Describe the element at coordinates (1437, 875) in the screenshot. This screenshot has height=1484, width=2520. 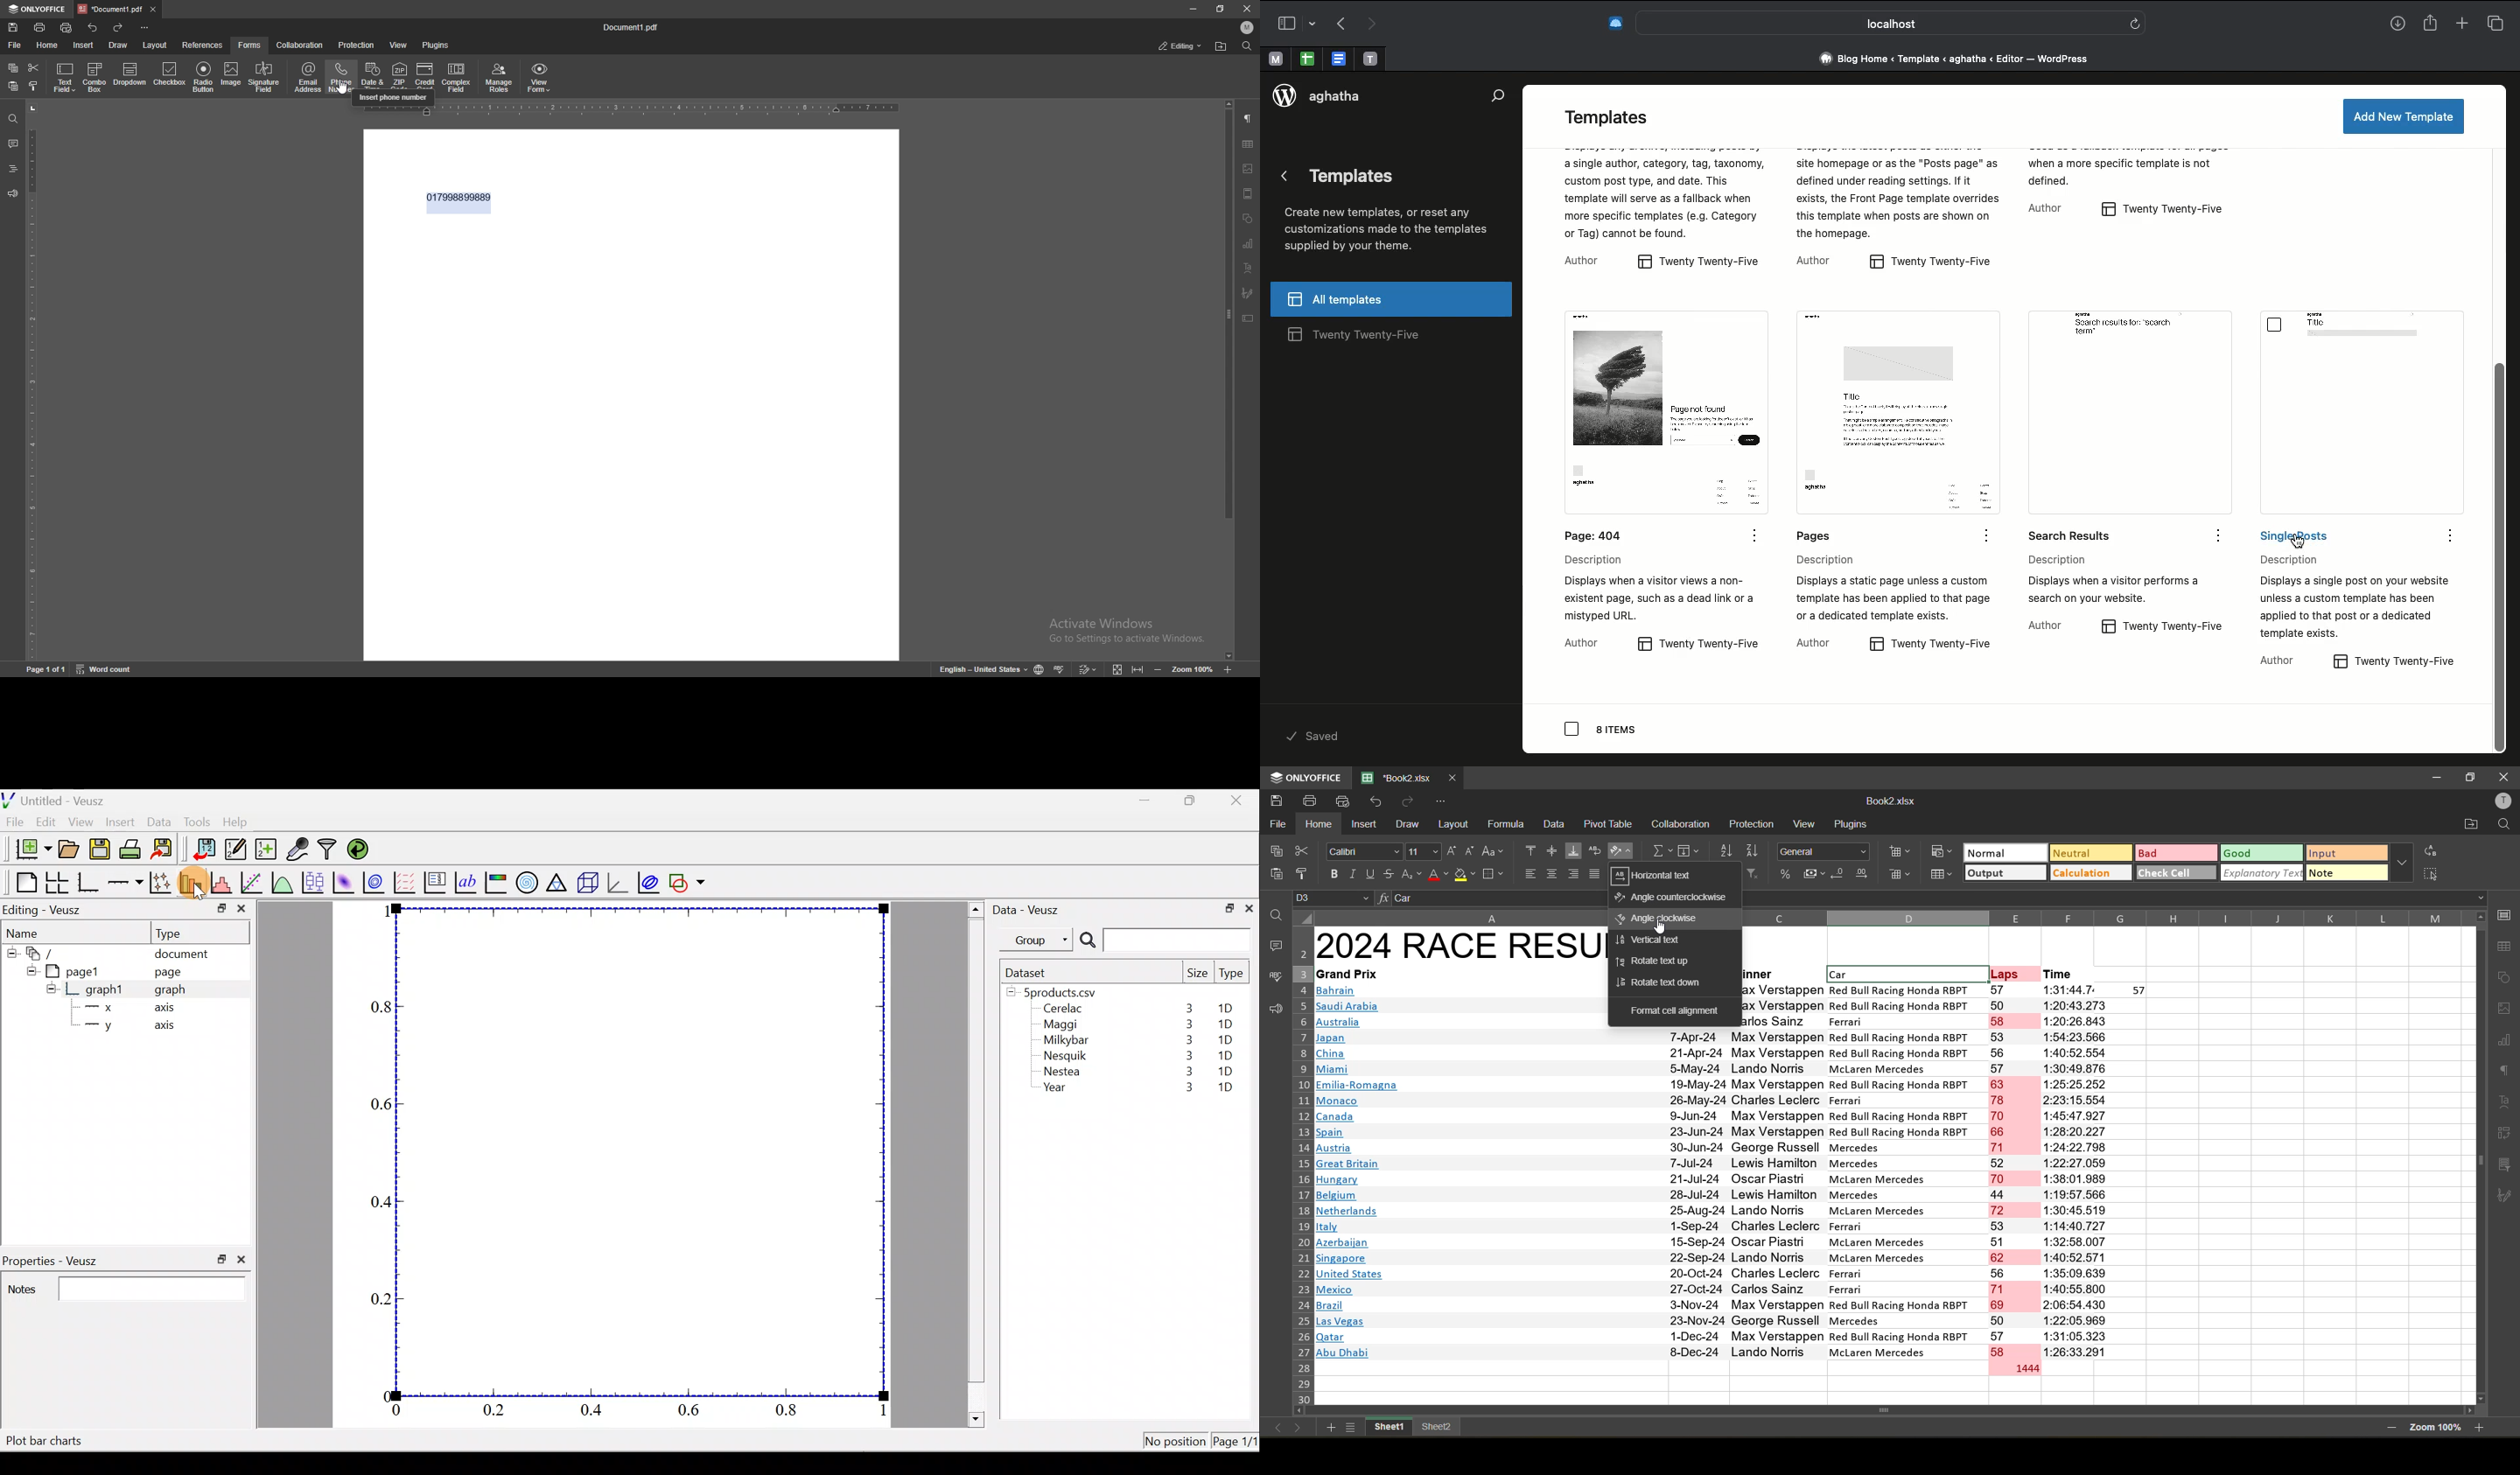
I see `font color` at that location.